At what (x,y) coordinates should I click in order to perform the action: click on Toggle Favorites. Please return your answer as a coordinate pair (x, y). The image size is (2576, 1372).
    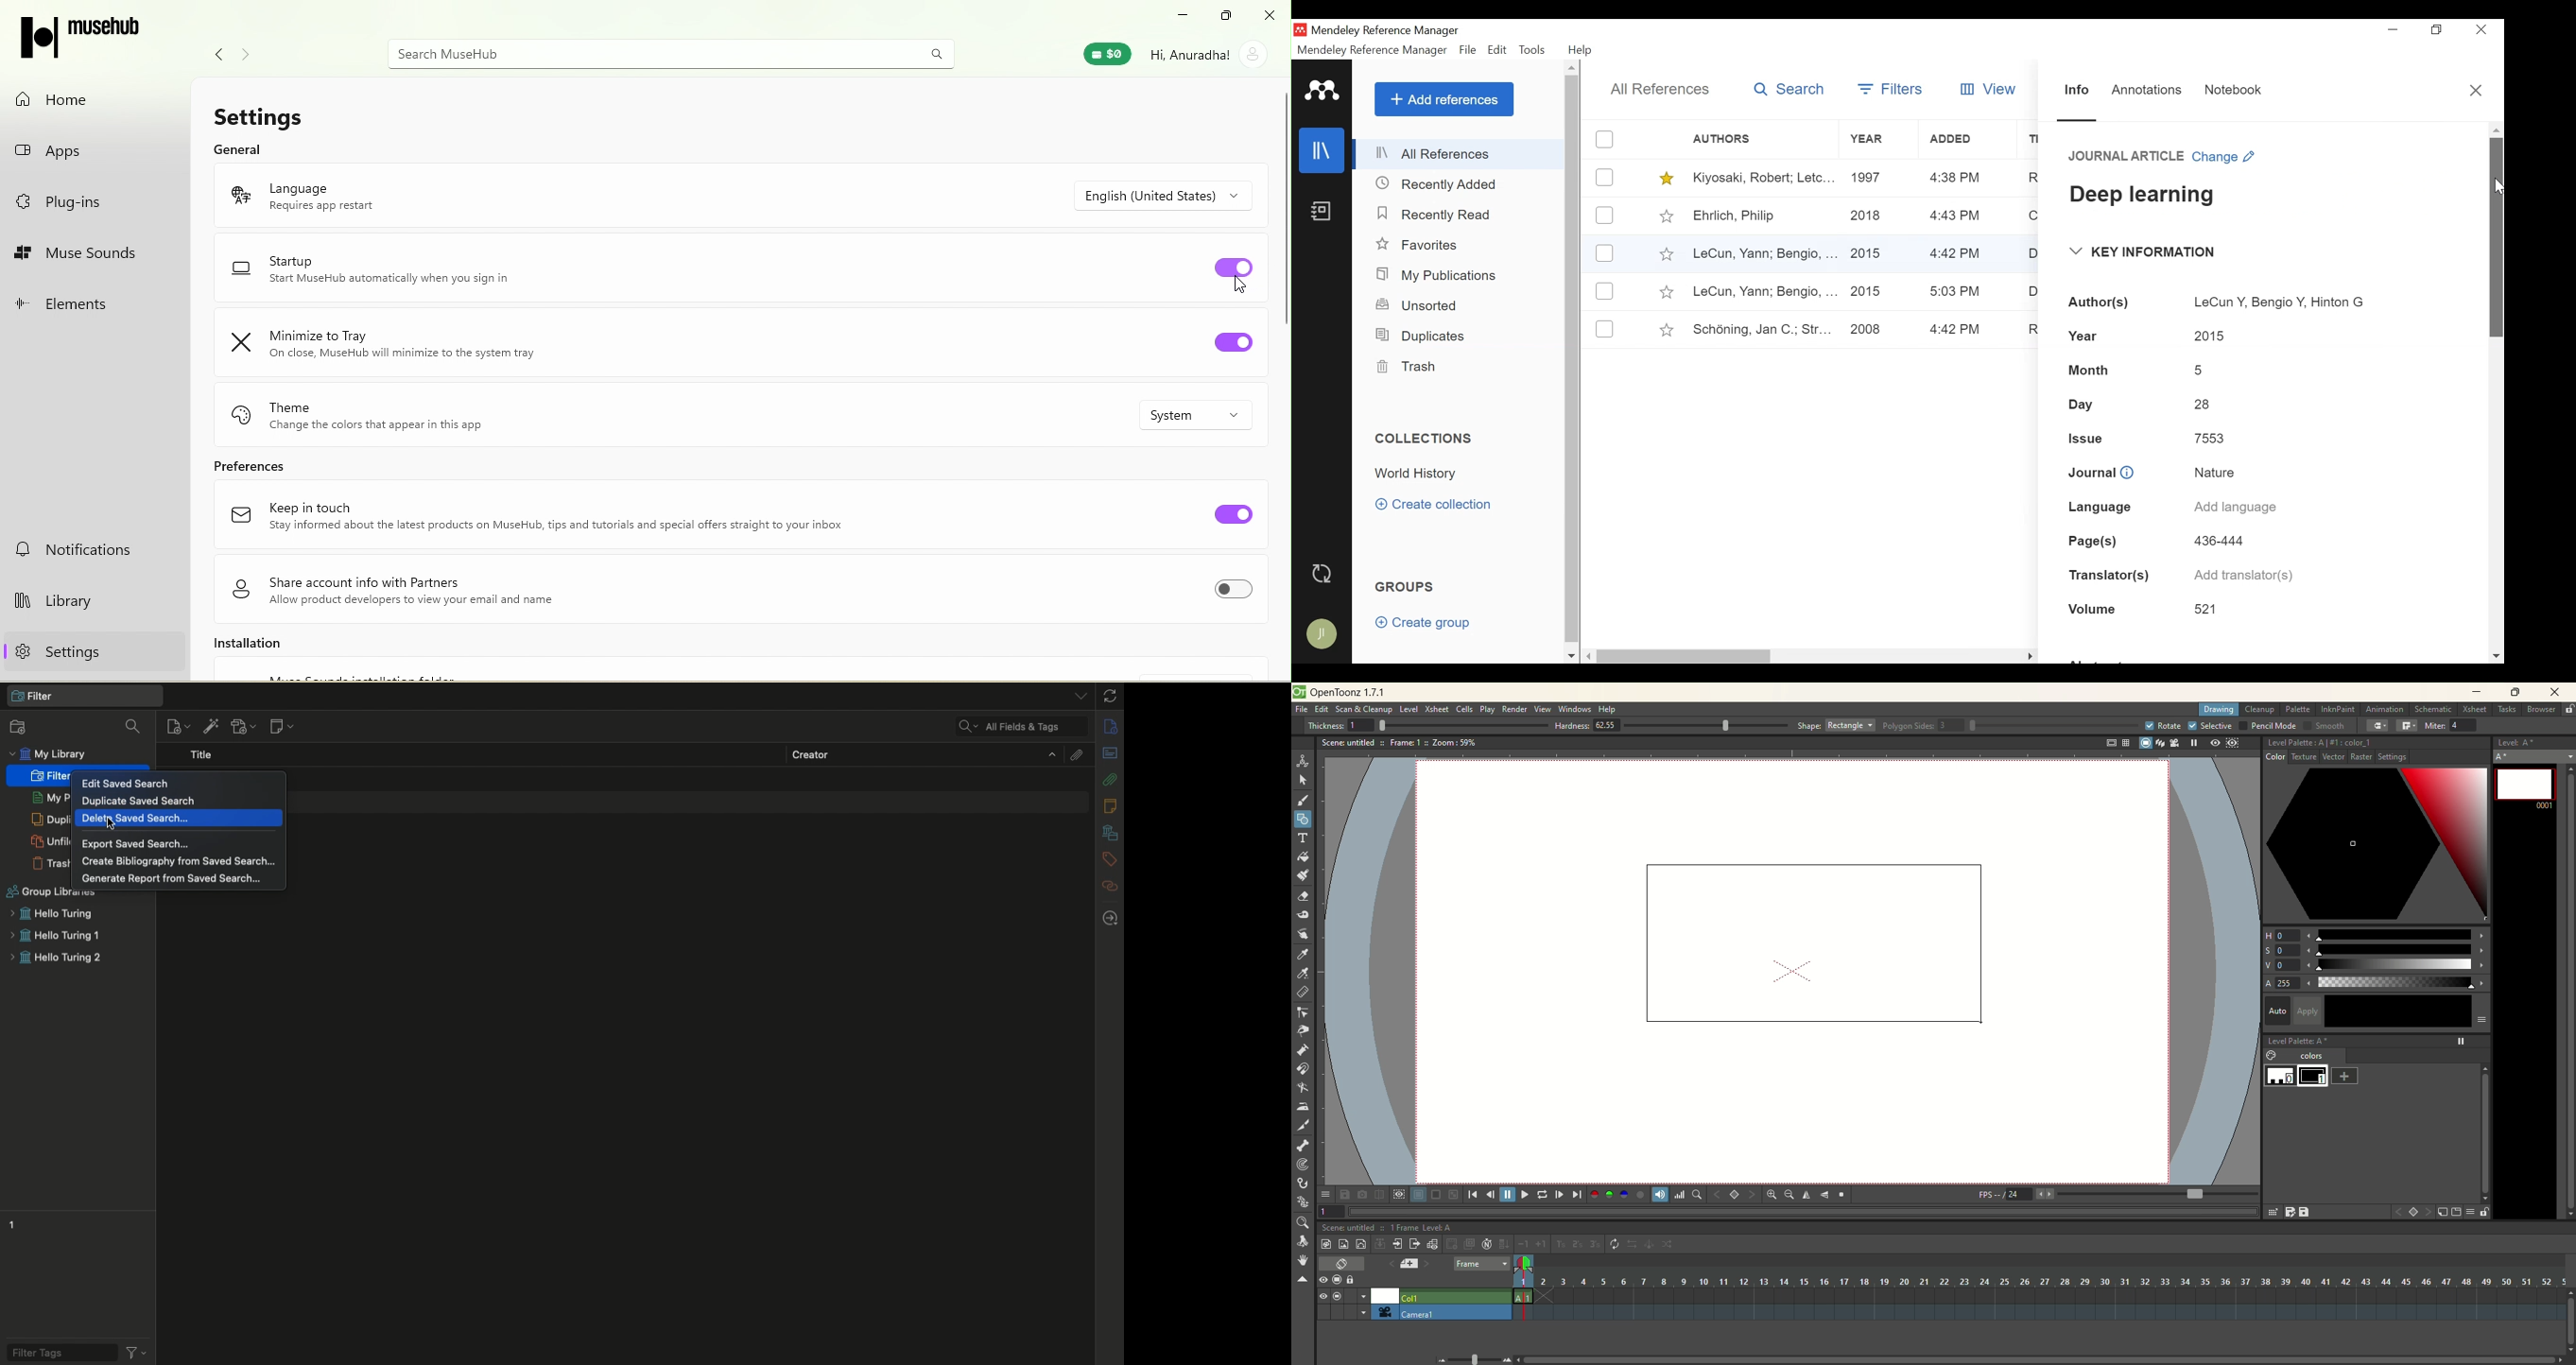
    Looking at the image, I should click on (1667, 178).